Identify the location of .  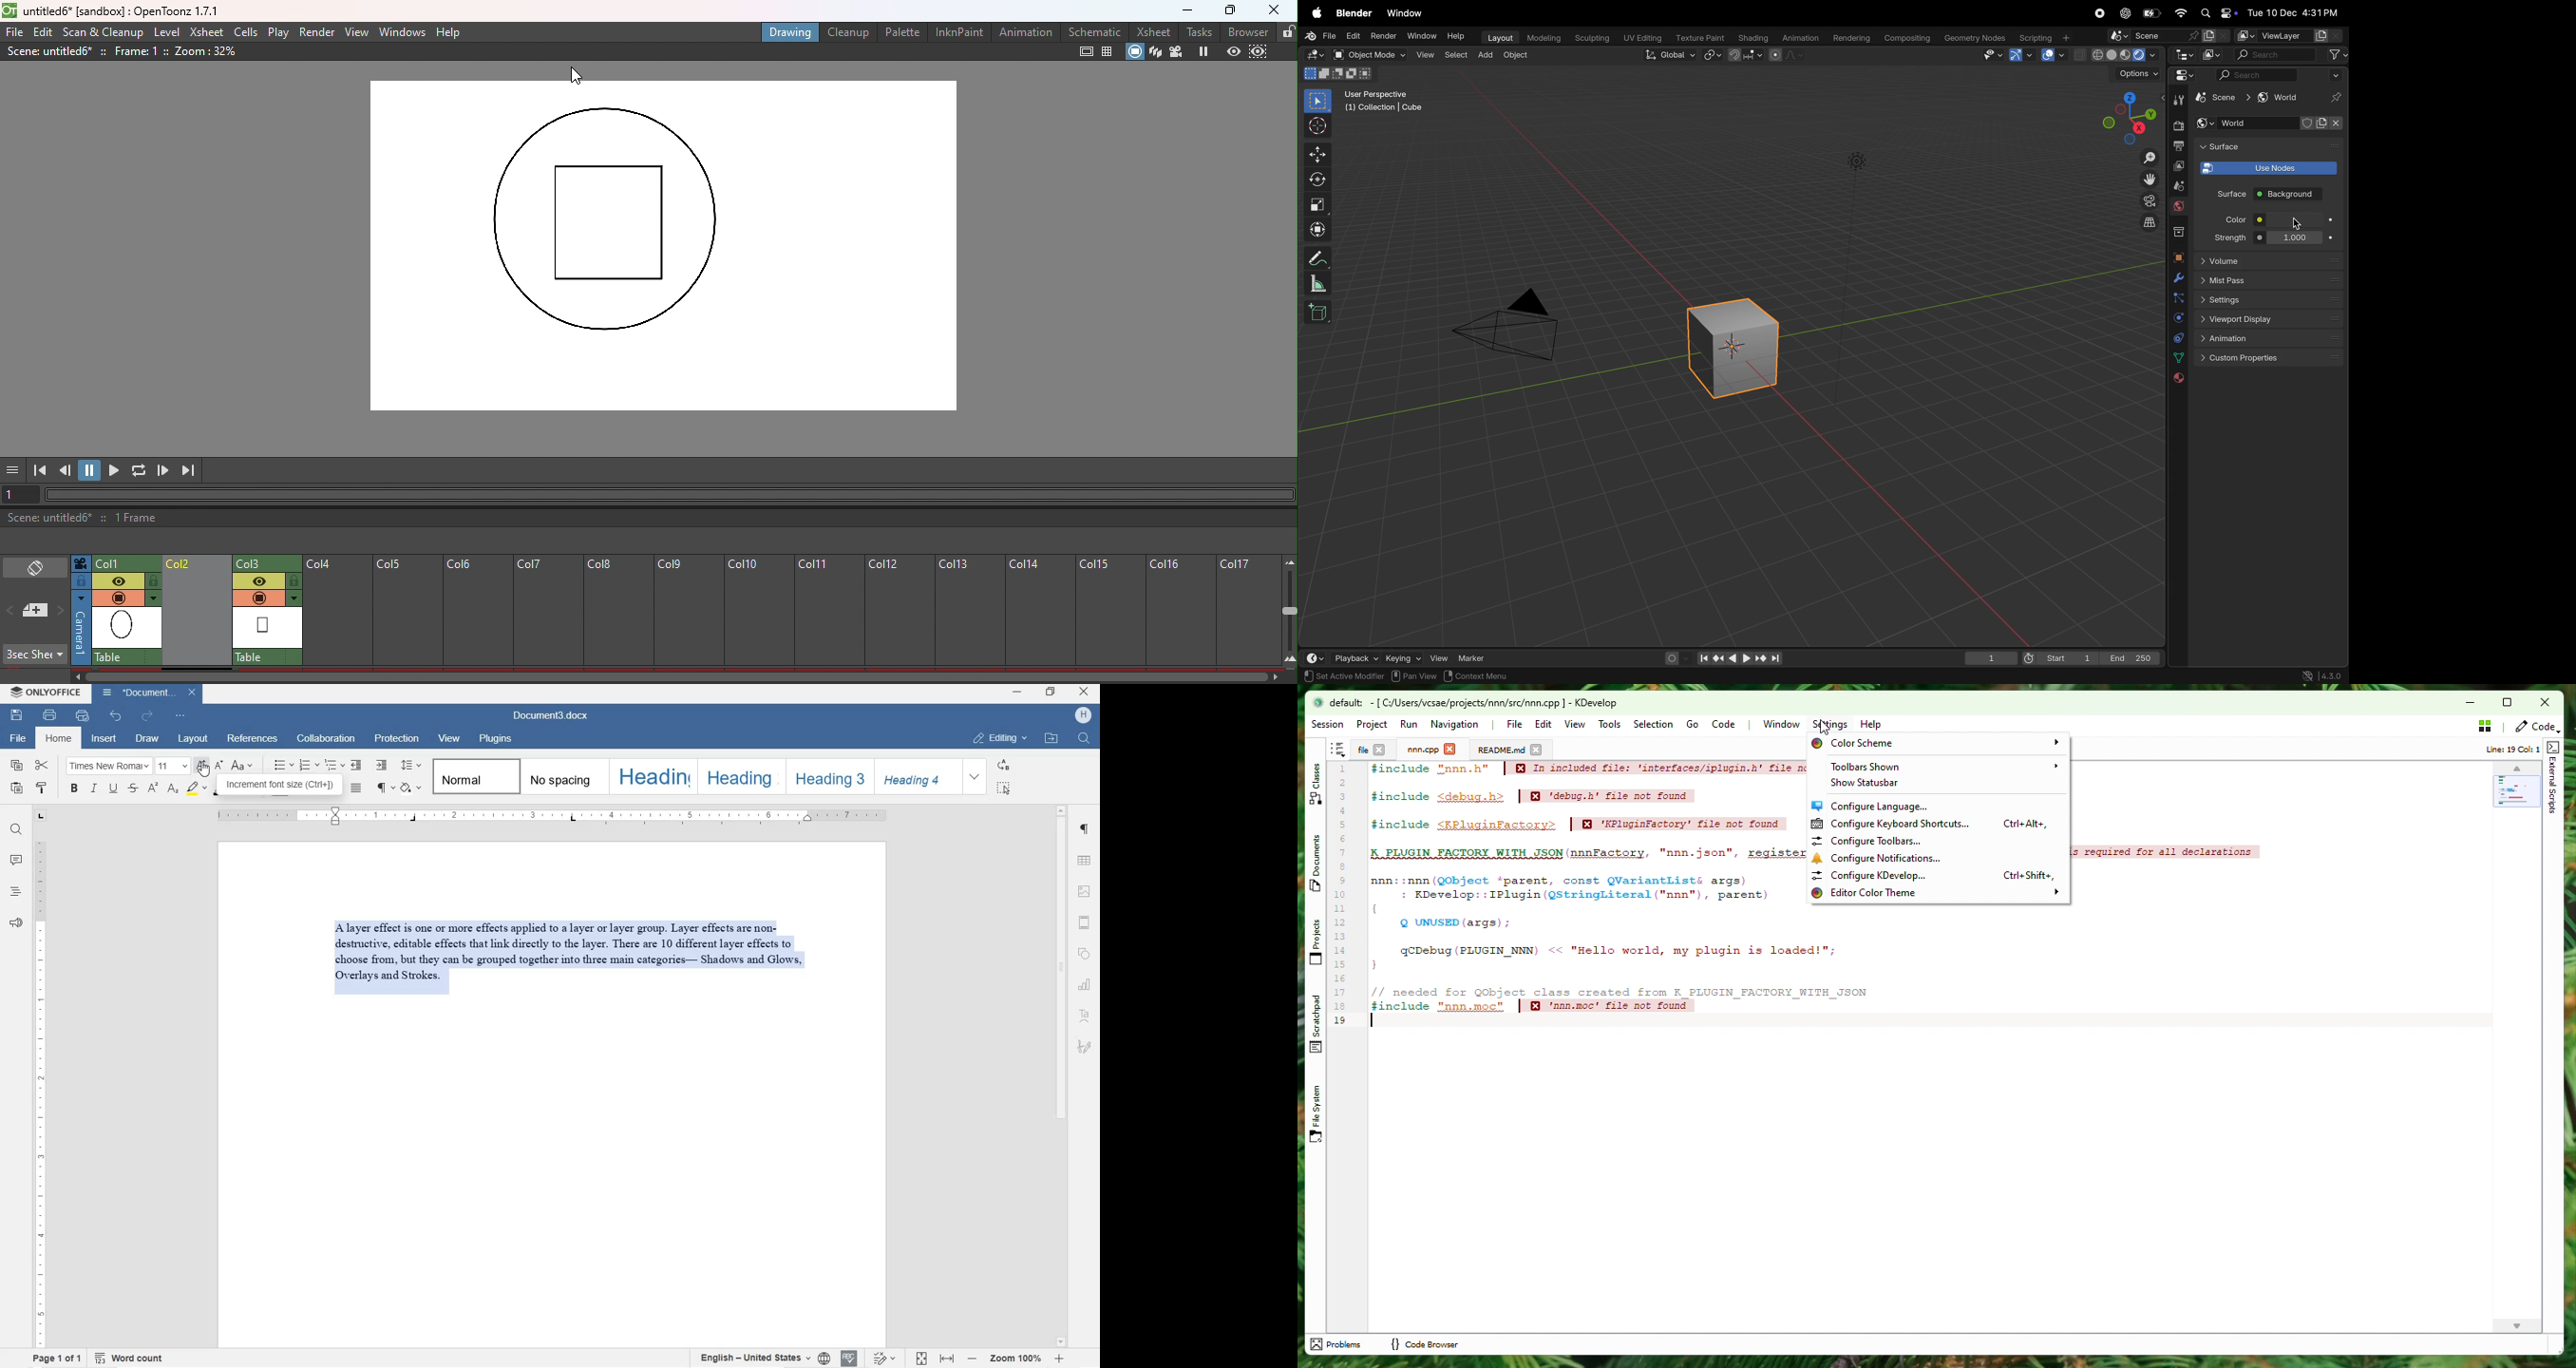
(2281, 75).